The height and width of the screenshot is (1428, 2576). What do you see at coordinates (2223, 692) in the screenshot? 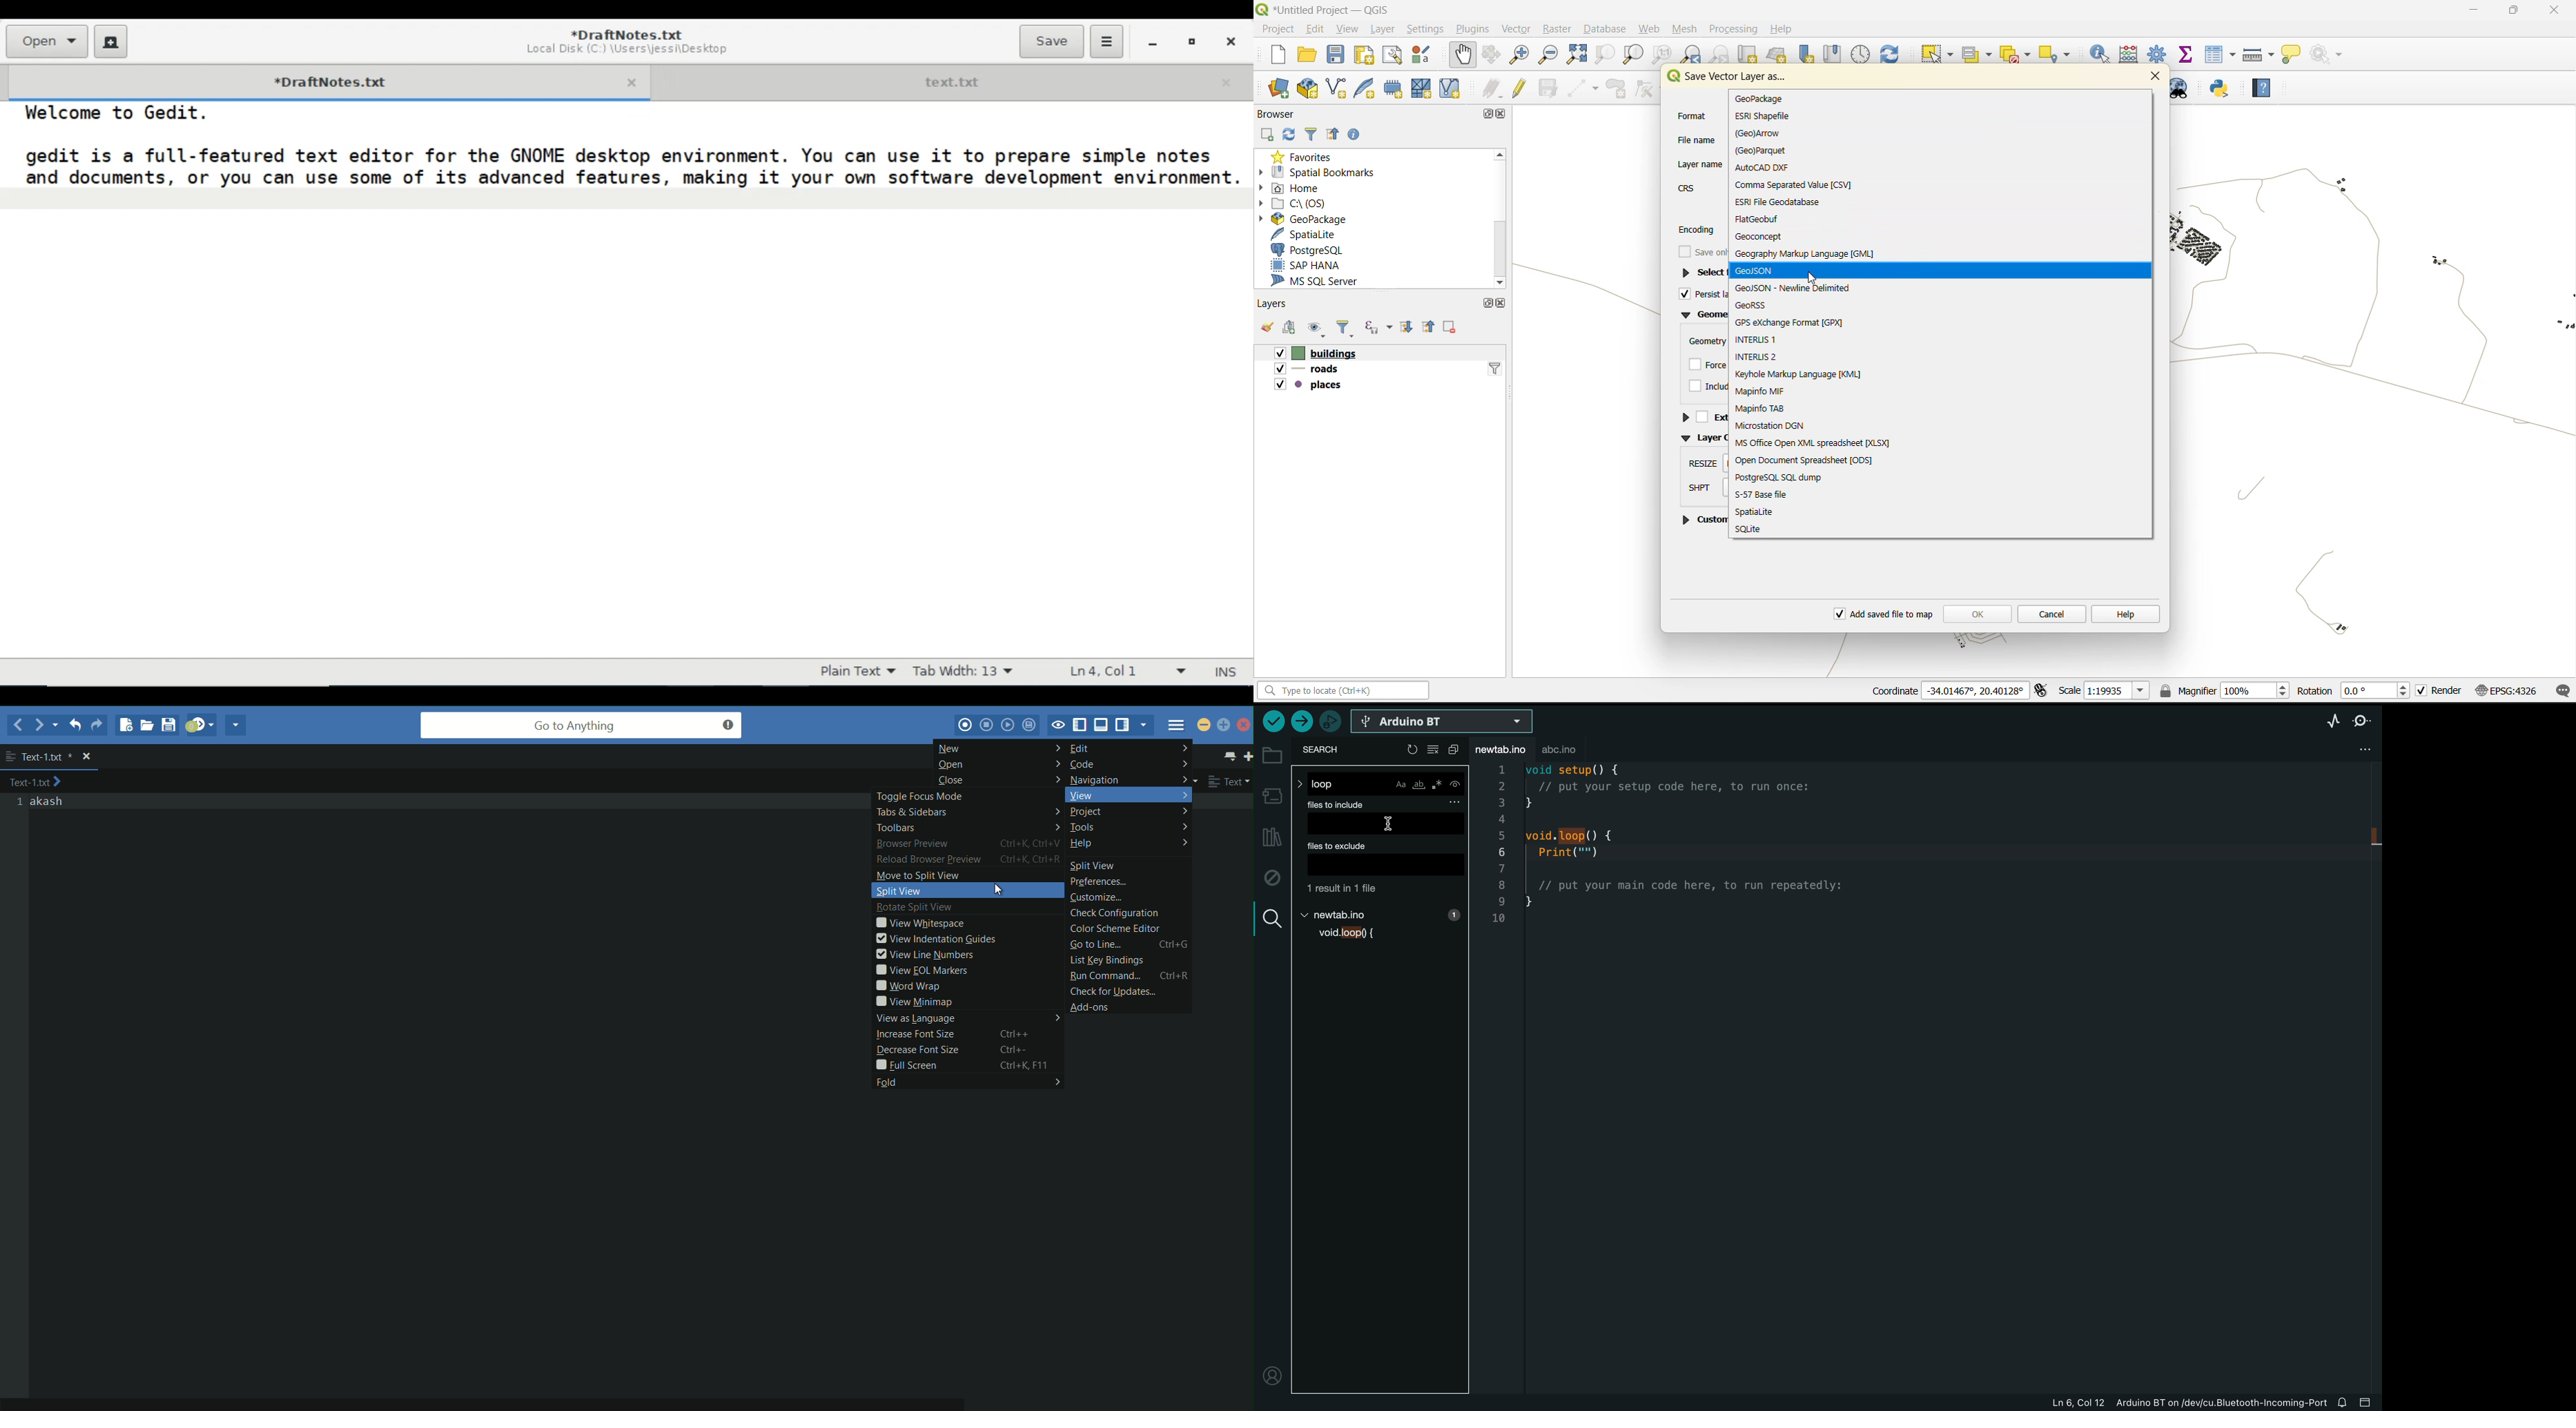
I see `magnifier` at bounding box center [2223, 692].